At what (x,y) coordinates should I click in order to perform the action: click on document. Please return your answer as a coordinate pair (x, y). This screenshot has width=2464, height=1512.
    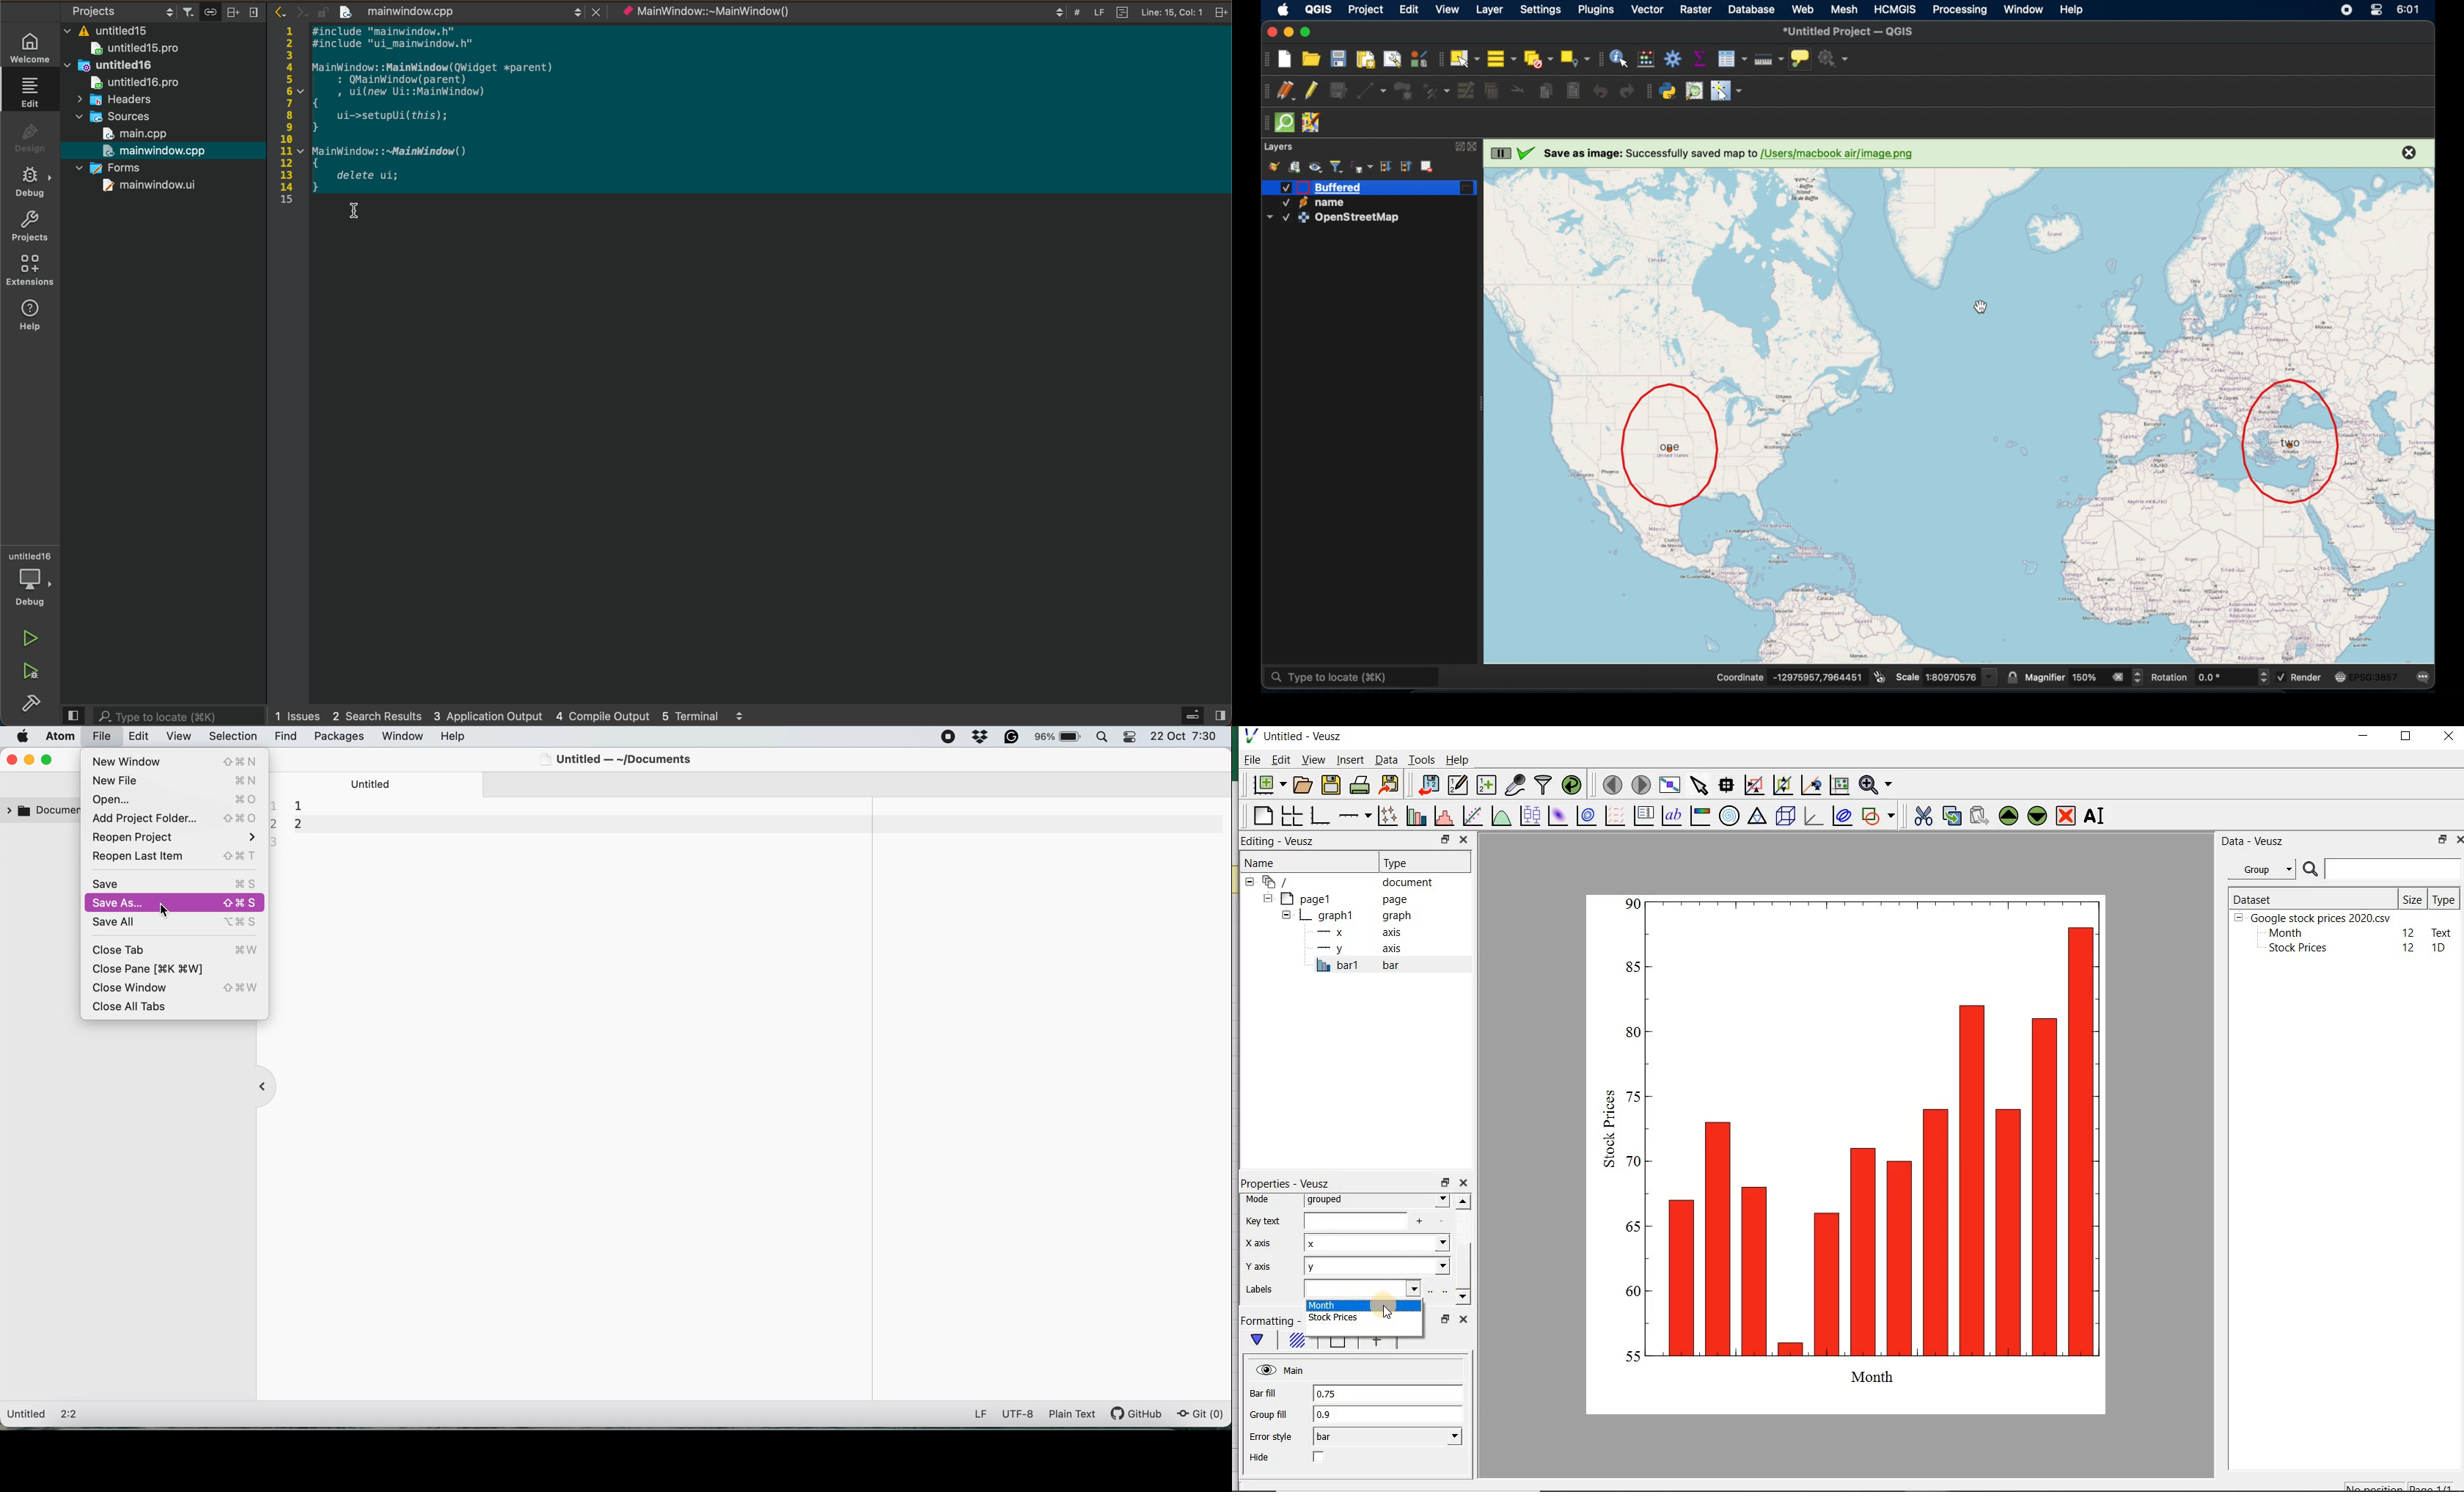
    Looking at the image, I should click on (1346, 882).